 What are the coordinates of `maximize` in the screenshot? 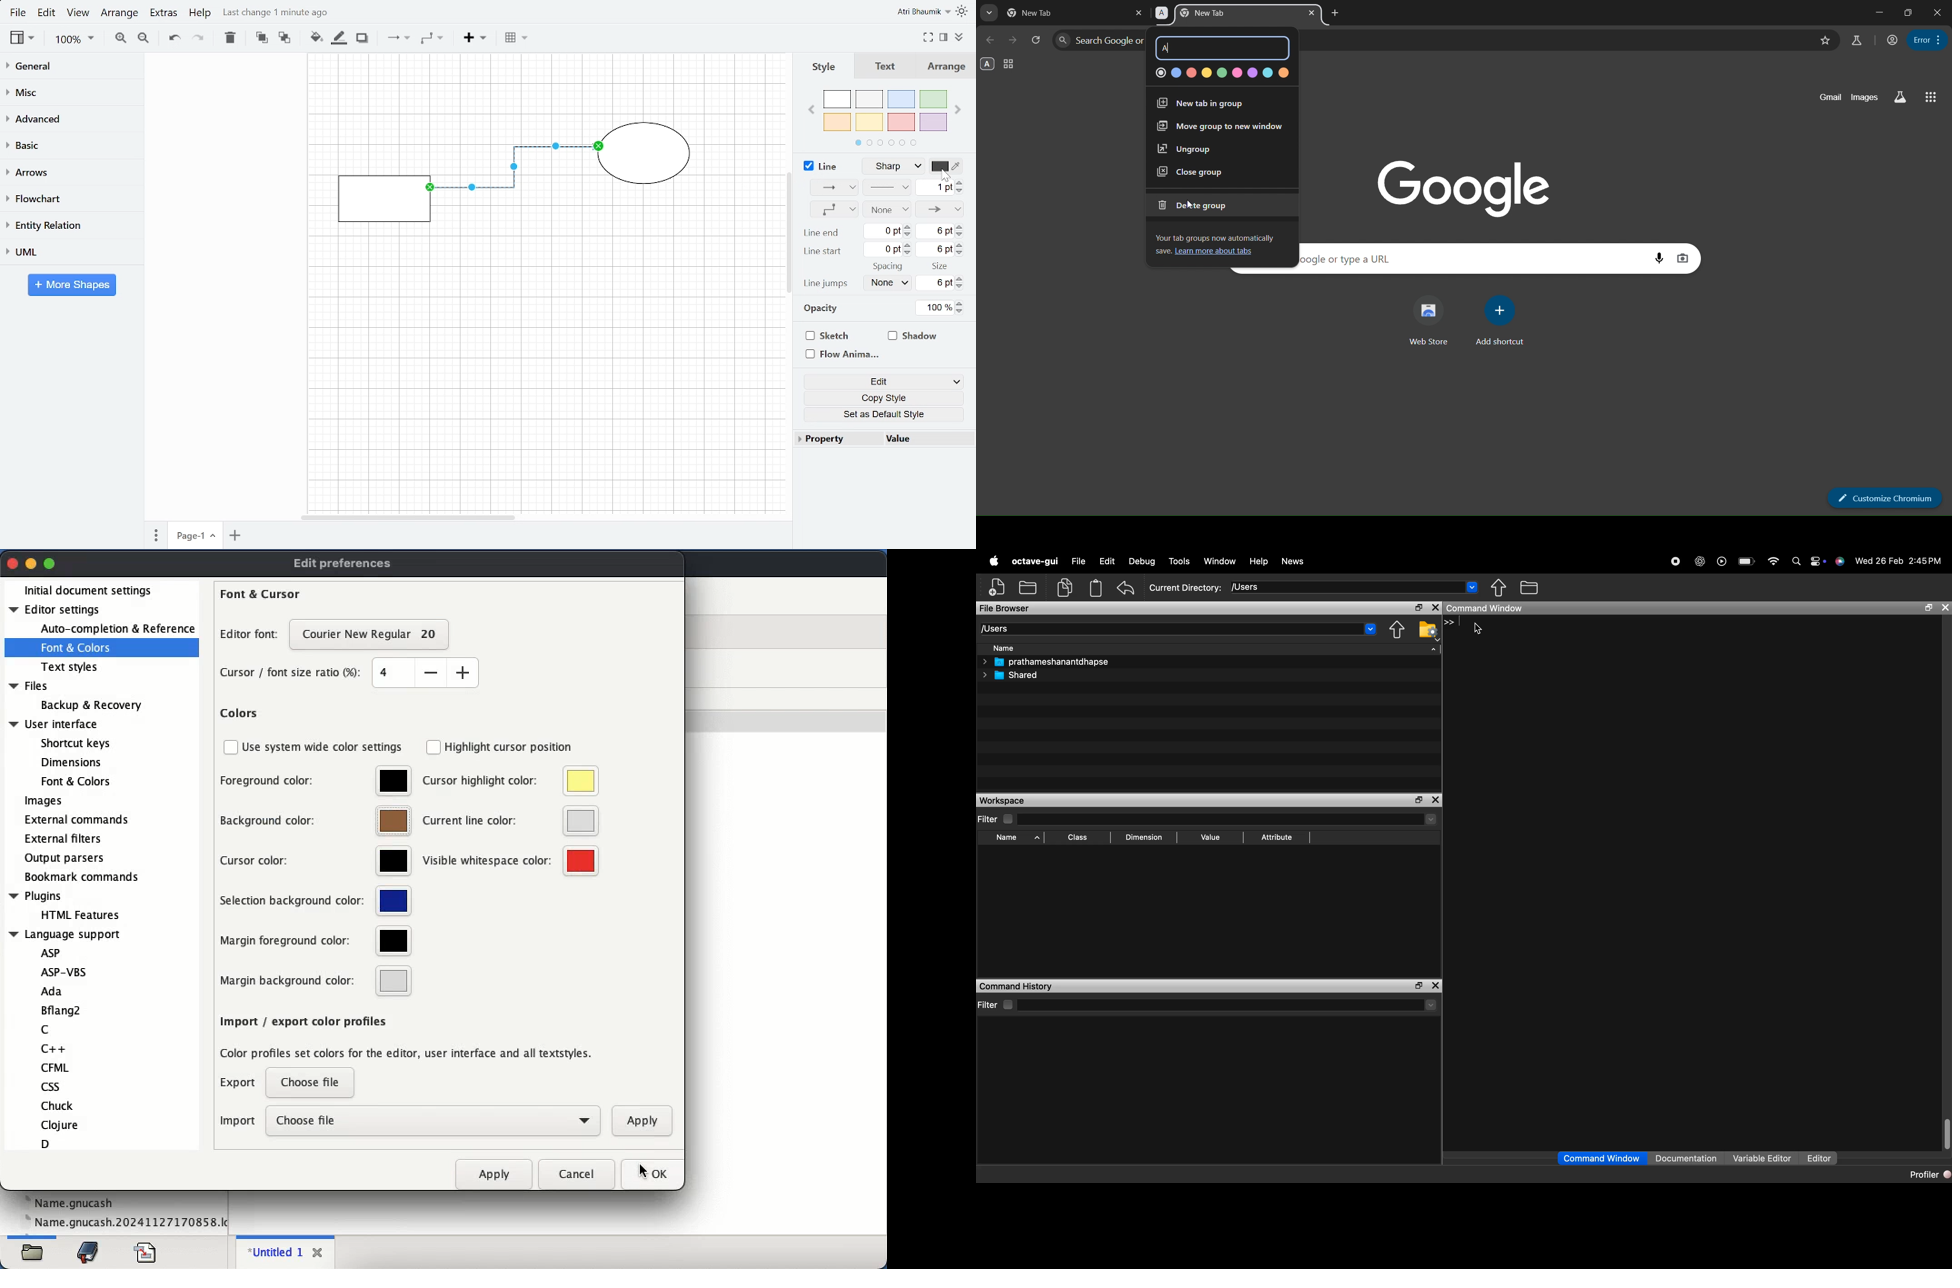 It's located at (50, 564).